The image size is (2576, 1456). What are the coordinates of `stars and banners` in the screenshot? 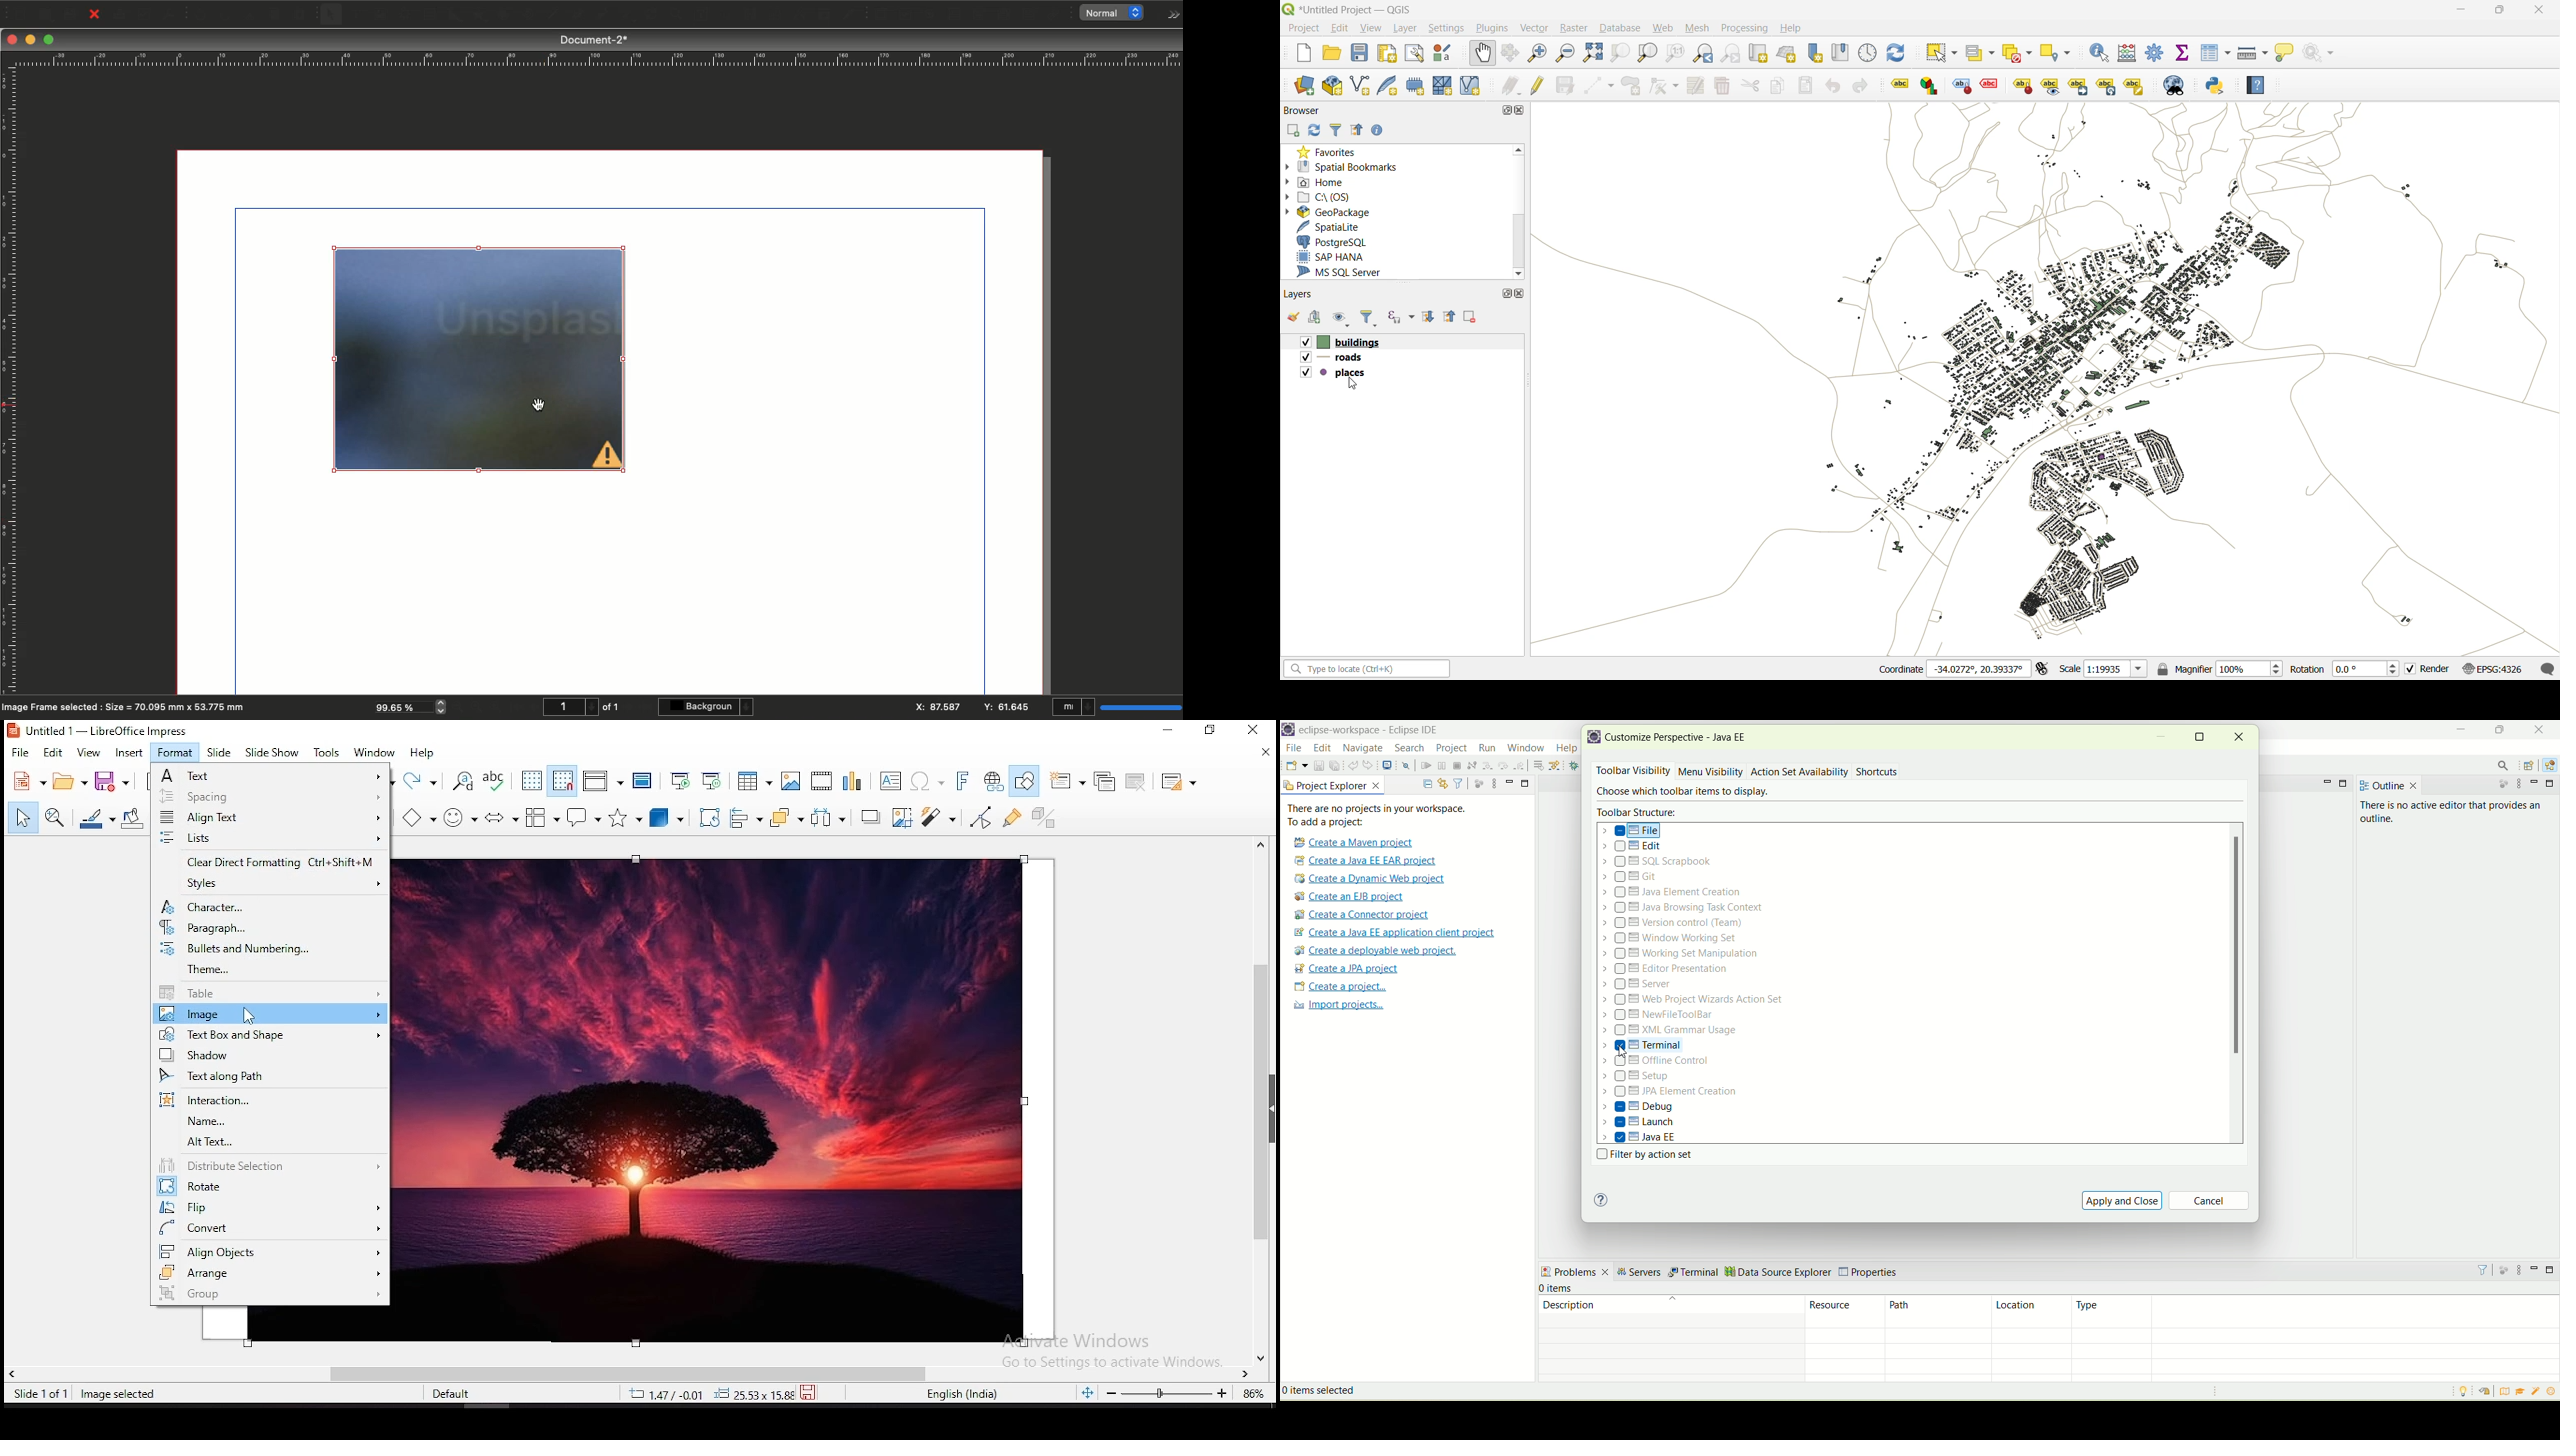 It's located at (627, 818).